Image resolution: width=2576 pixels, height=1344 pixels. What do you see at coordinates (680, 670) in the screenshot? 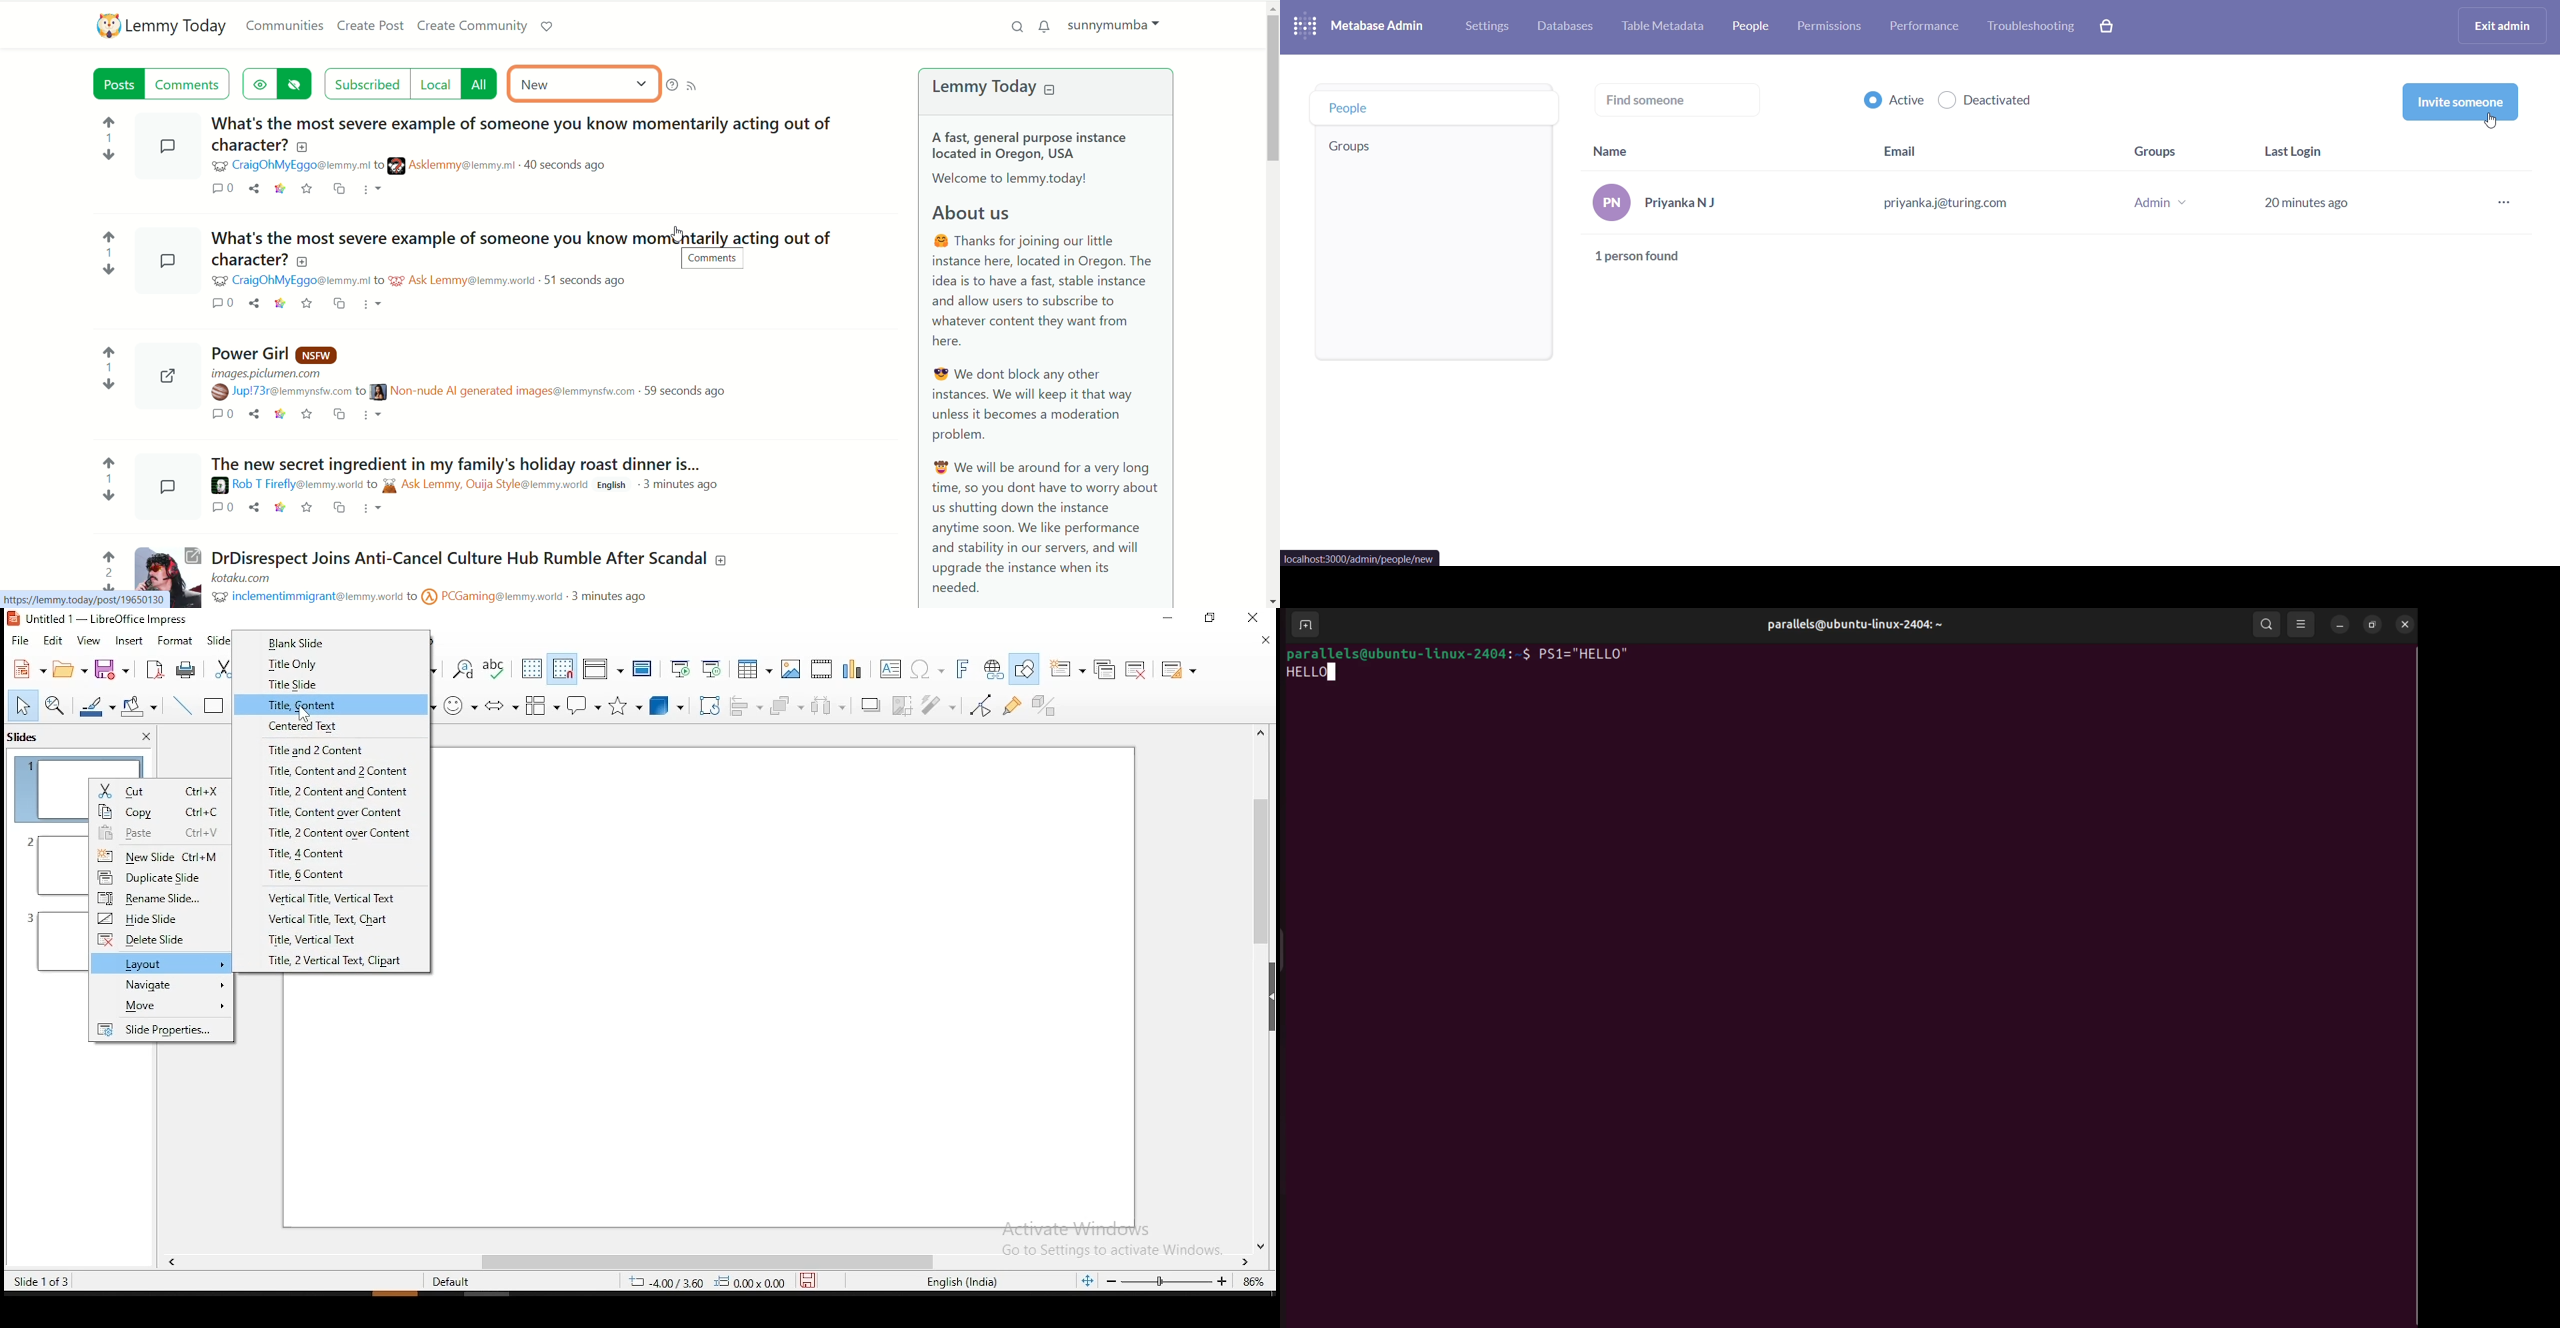
I see `start from first slide` at bounding box center [680, 670].